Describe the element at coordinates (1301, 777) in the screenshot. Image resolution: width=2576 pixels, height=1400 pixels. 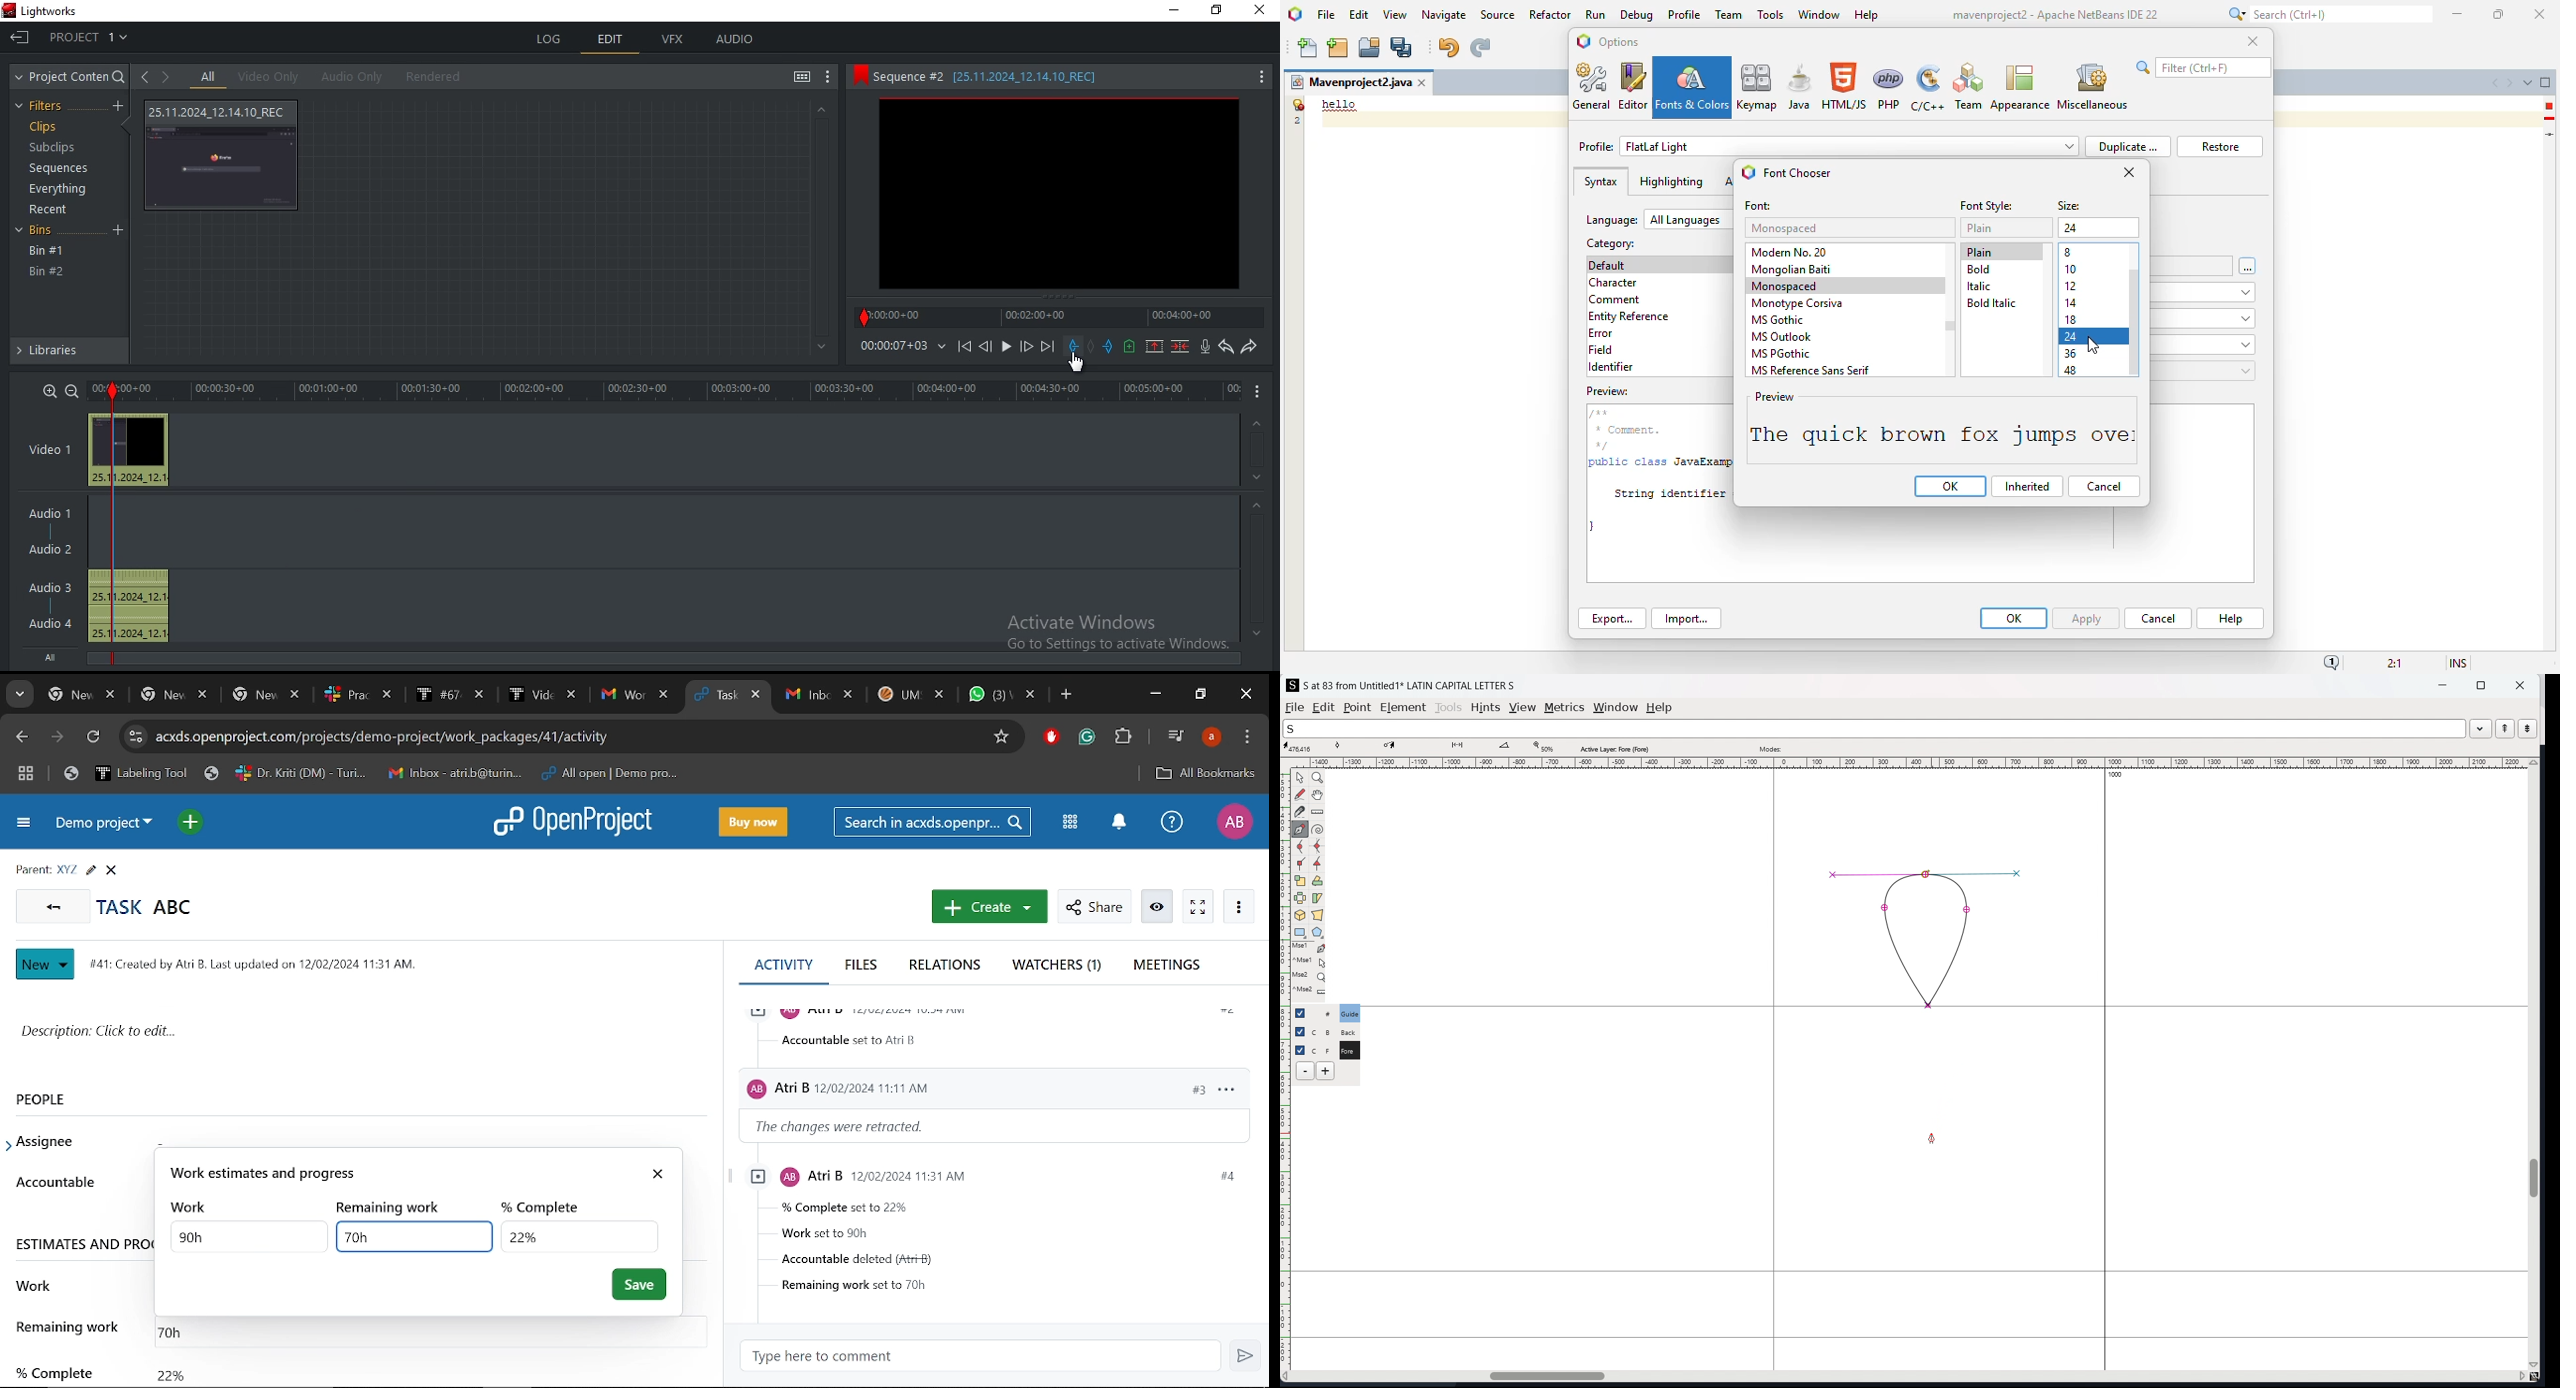
I see `pointer` at that location.